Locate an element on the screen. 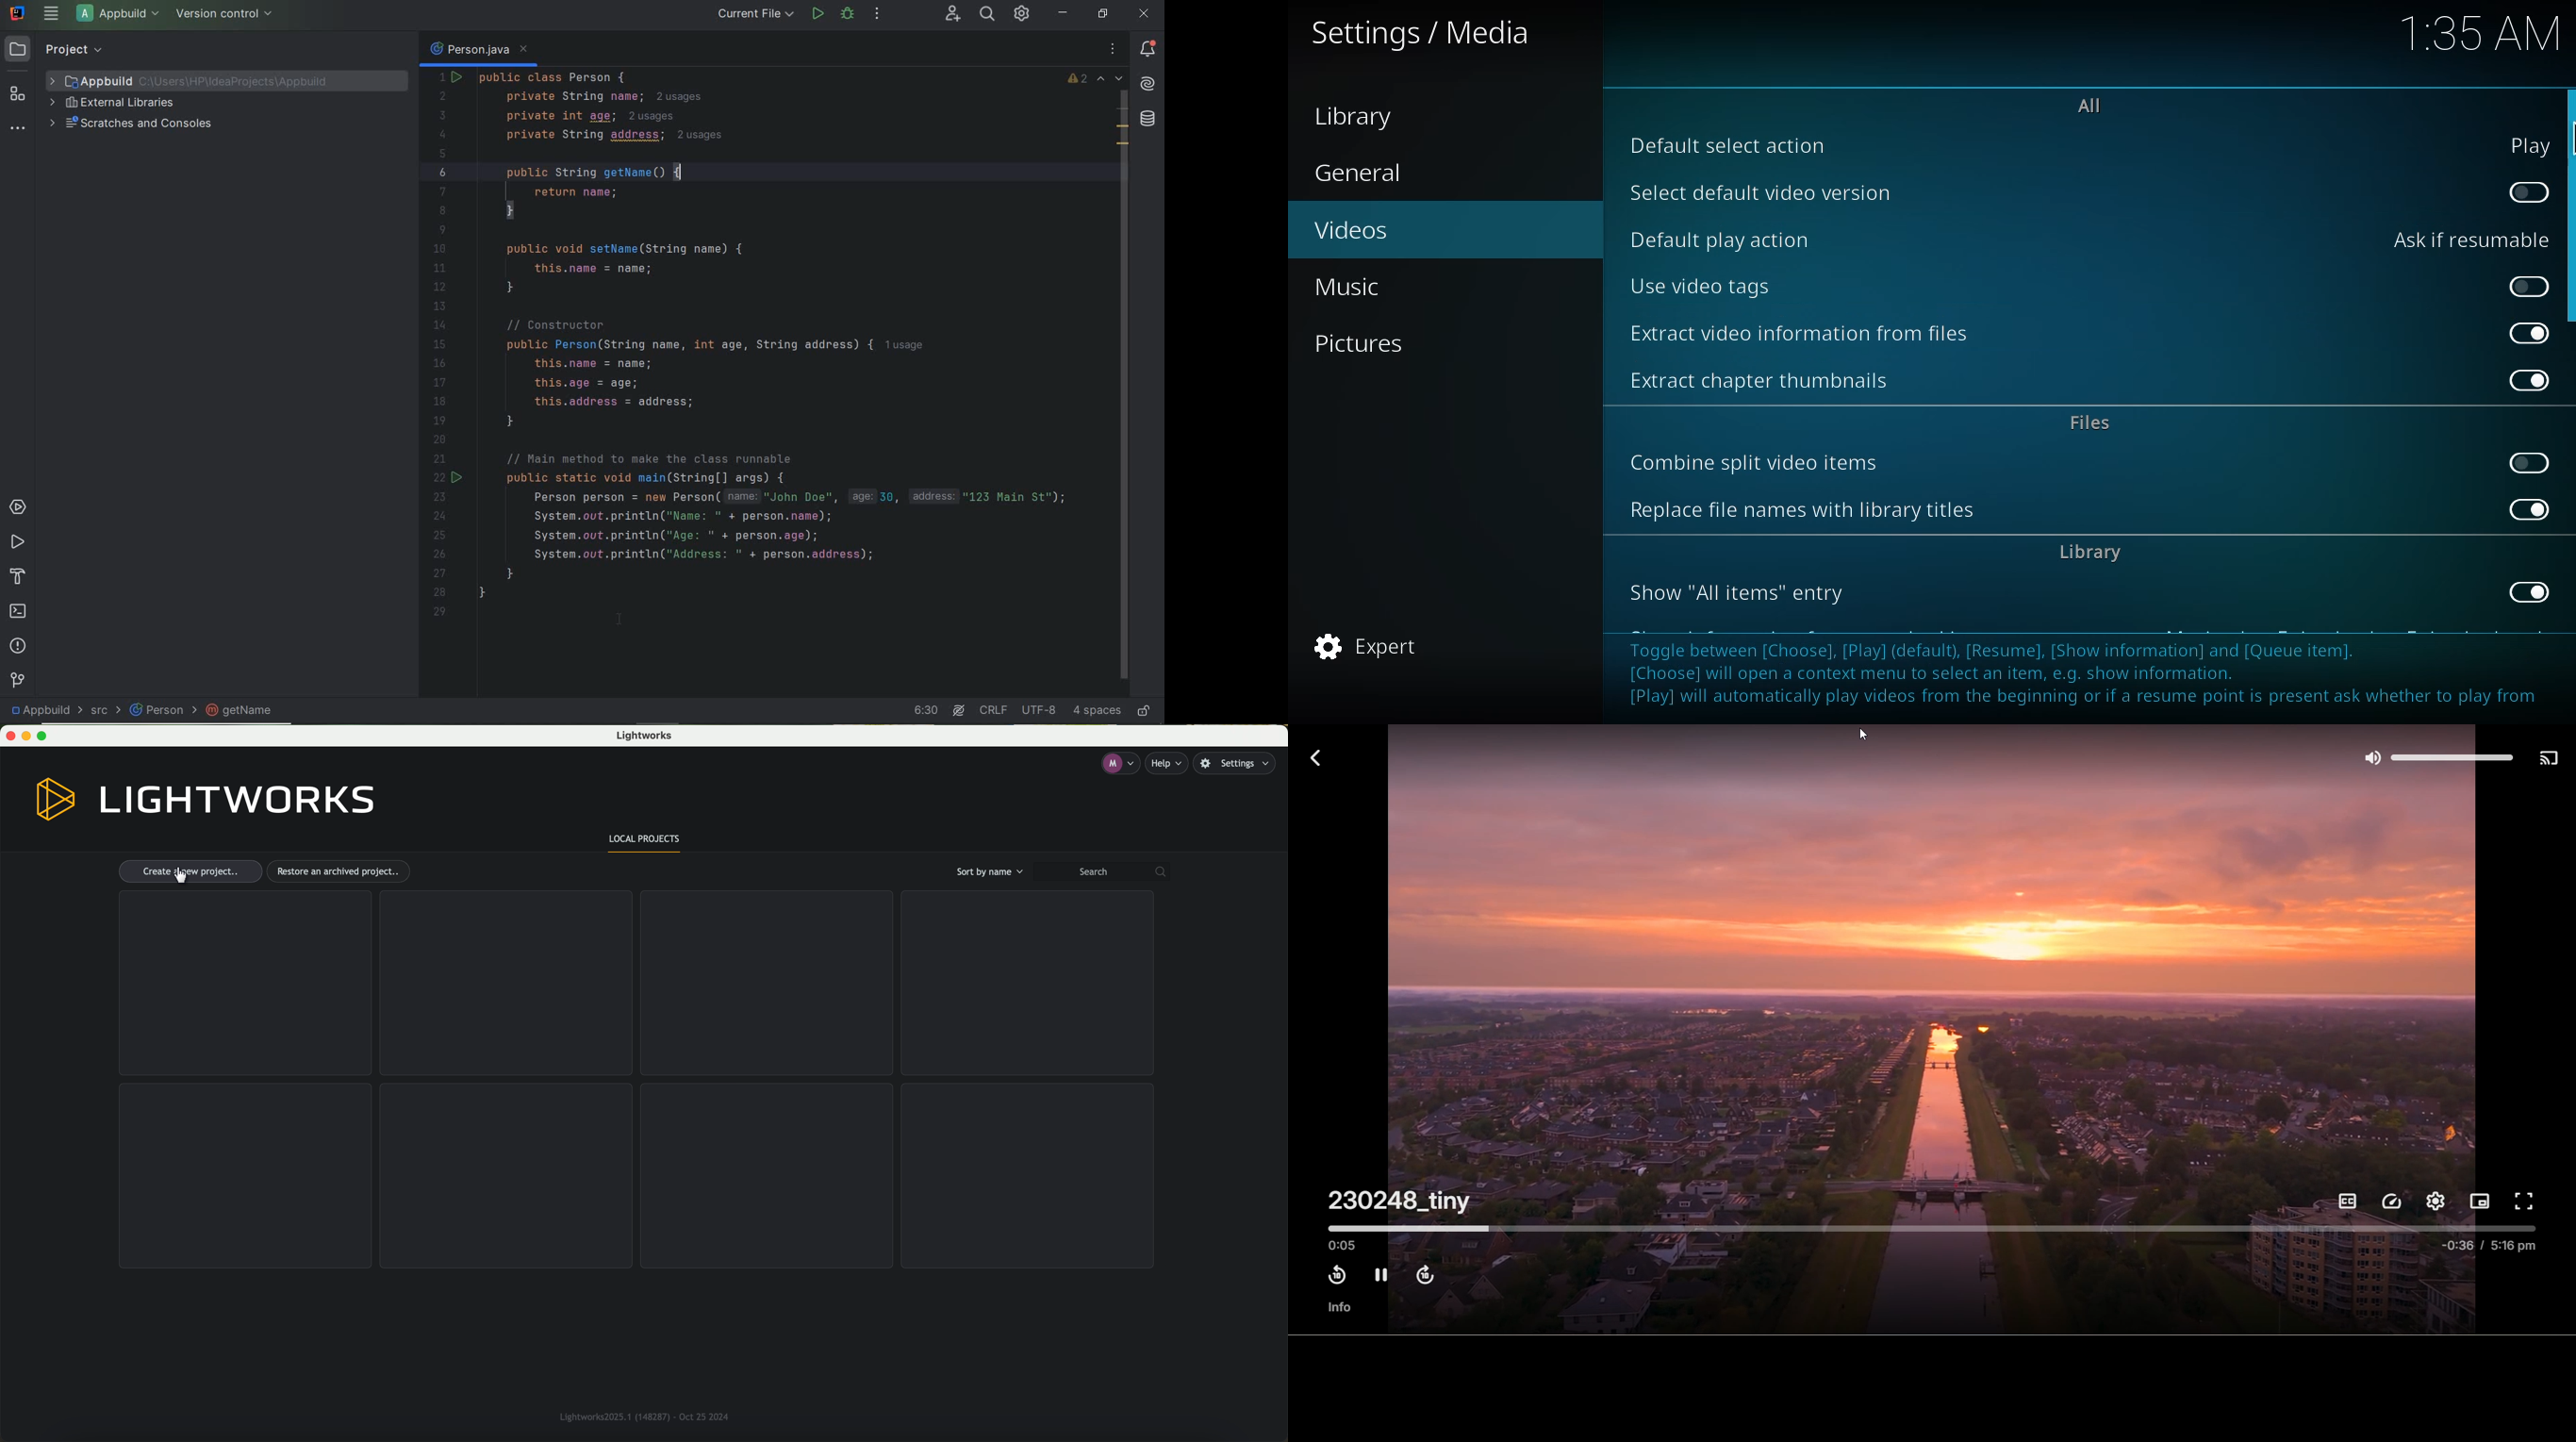 The width and height of the screenshot is (2576, 1456). play is located at coordinates (2529, 146).